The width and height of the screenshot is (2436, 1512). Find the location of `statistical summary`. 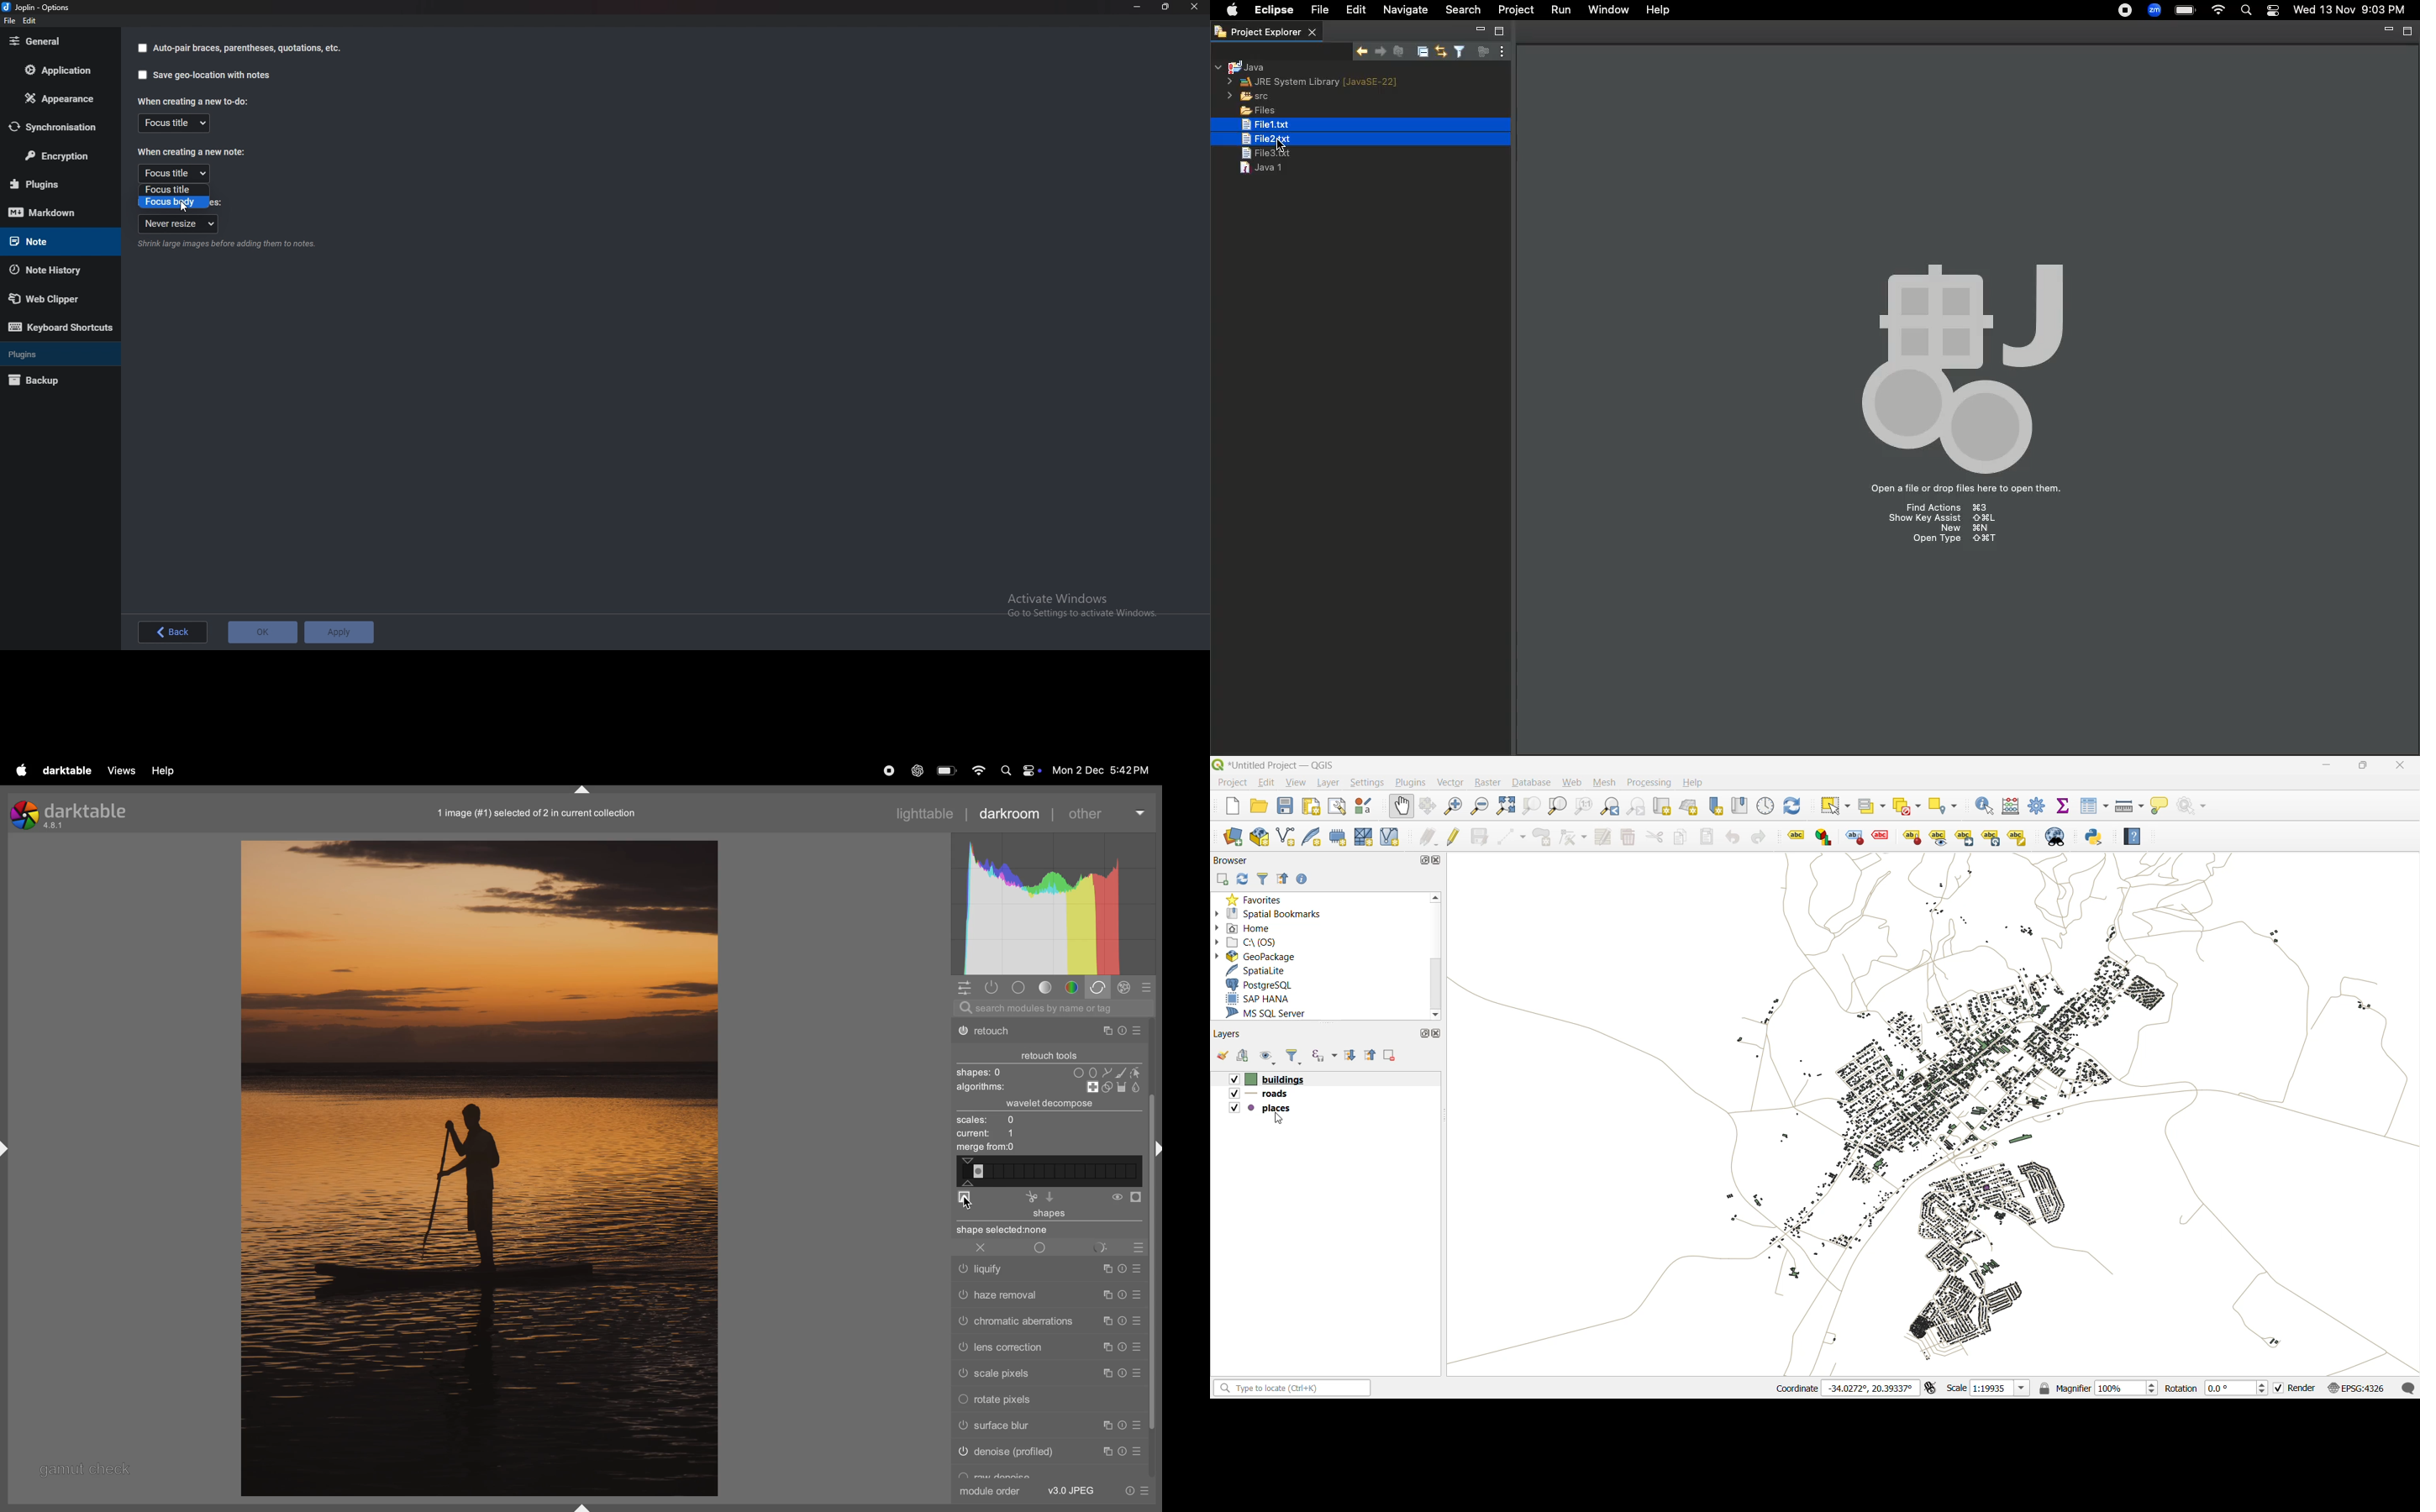

statistical summary is located at coordinates (2063, 806).